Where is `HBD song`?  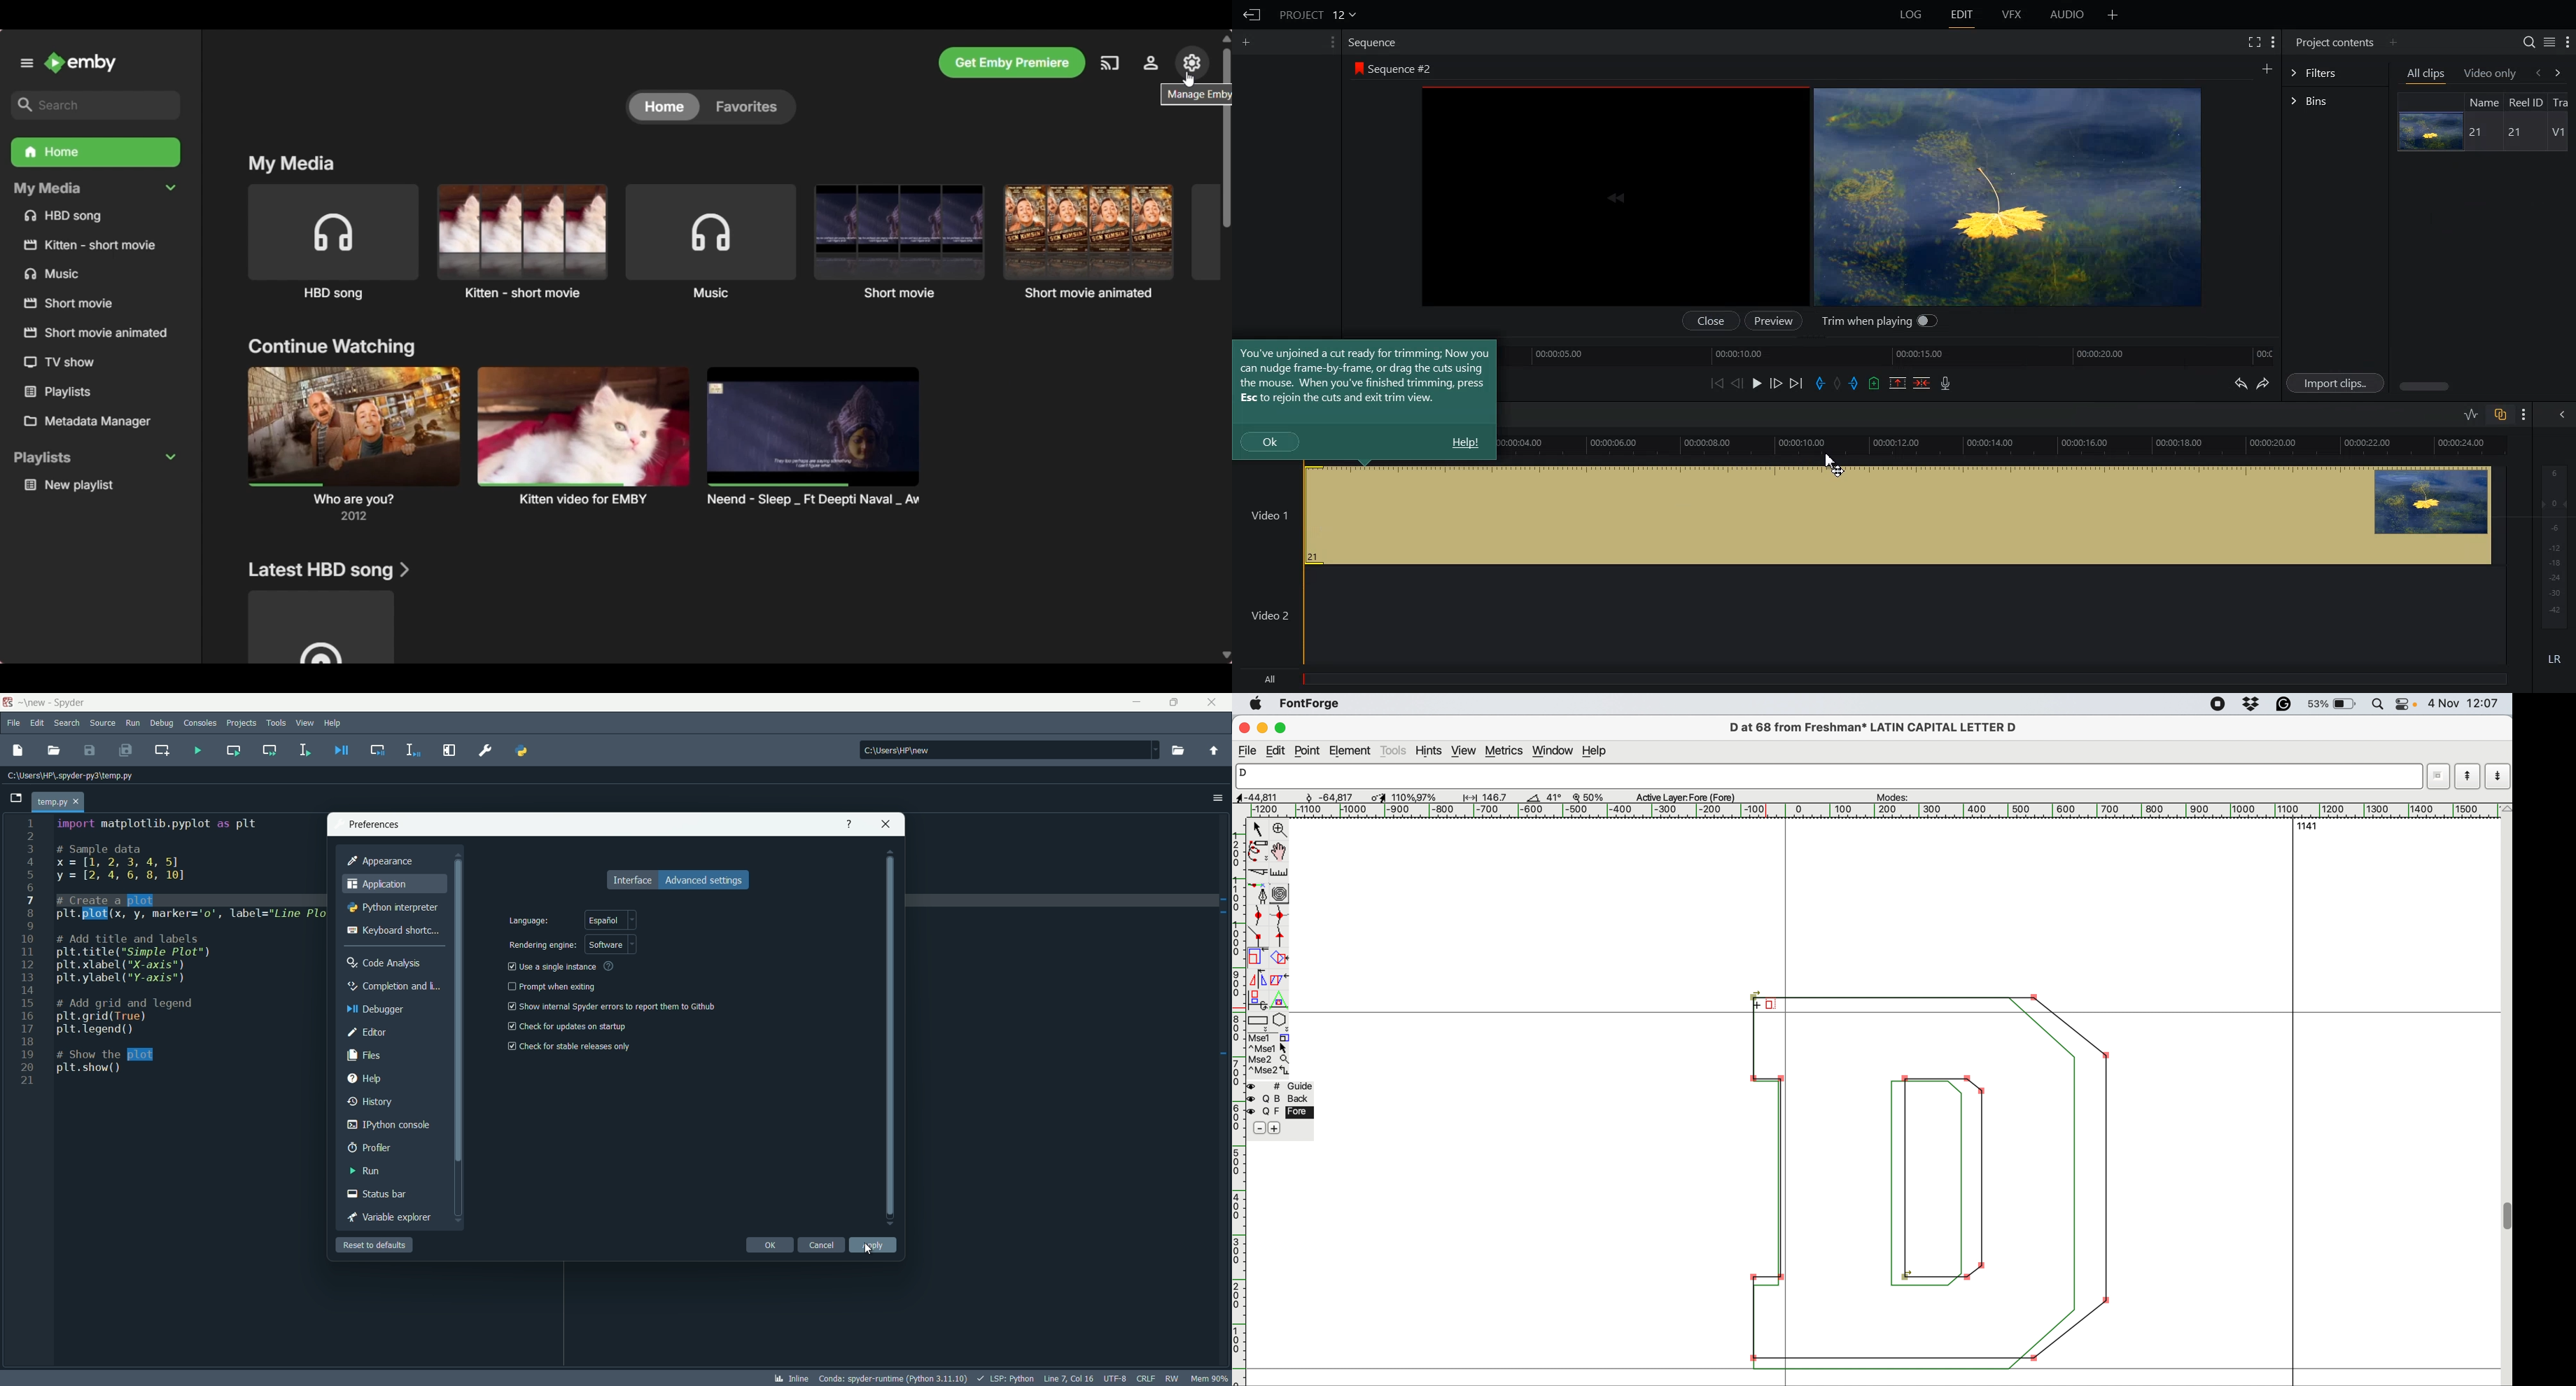
HBD song is located at coordinates (334, 241).